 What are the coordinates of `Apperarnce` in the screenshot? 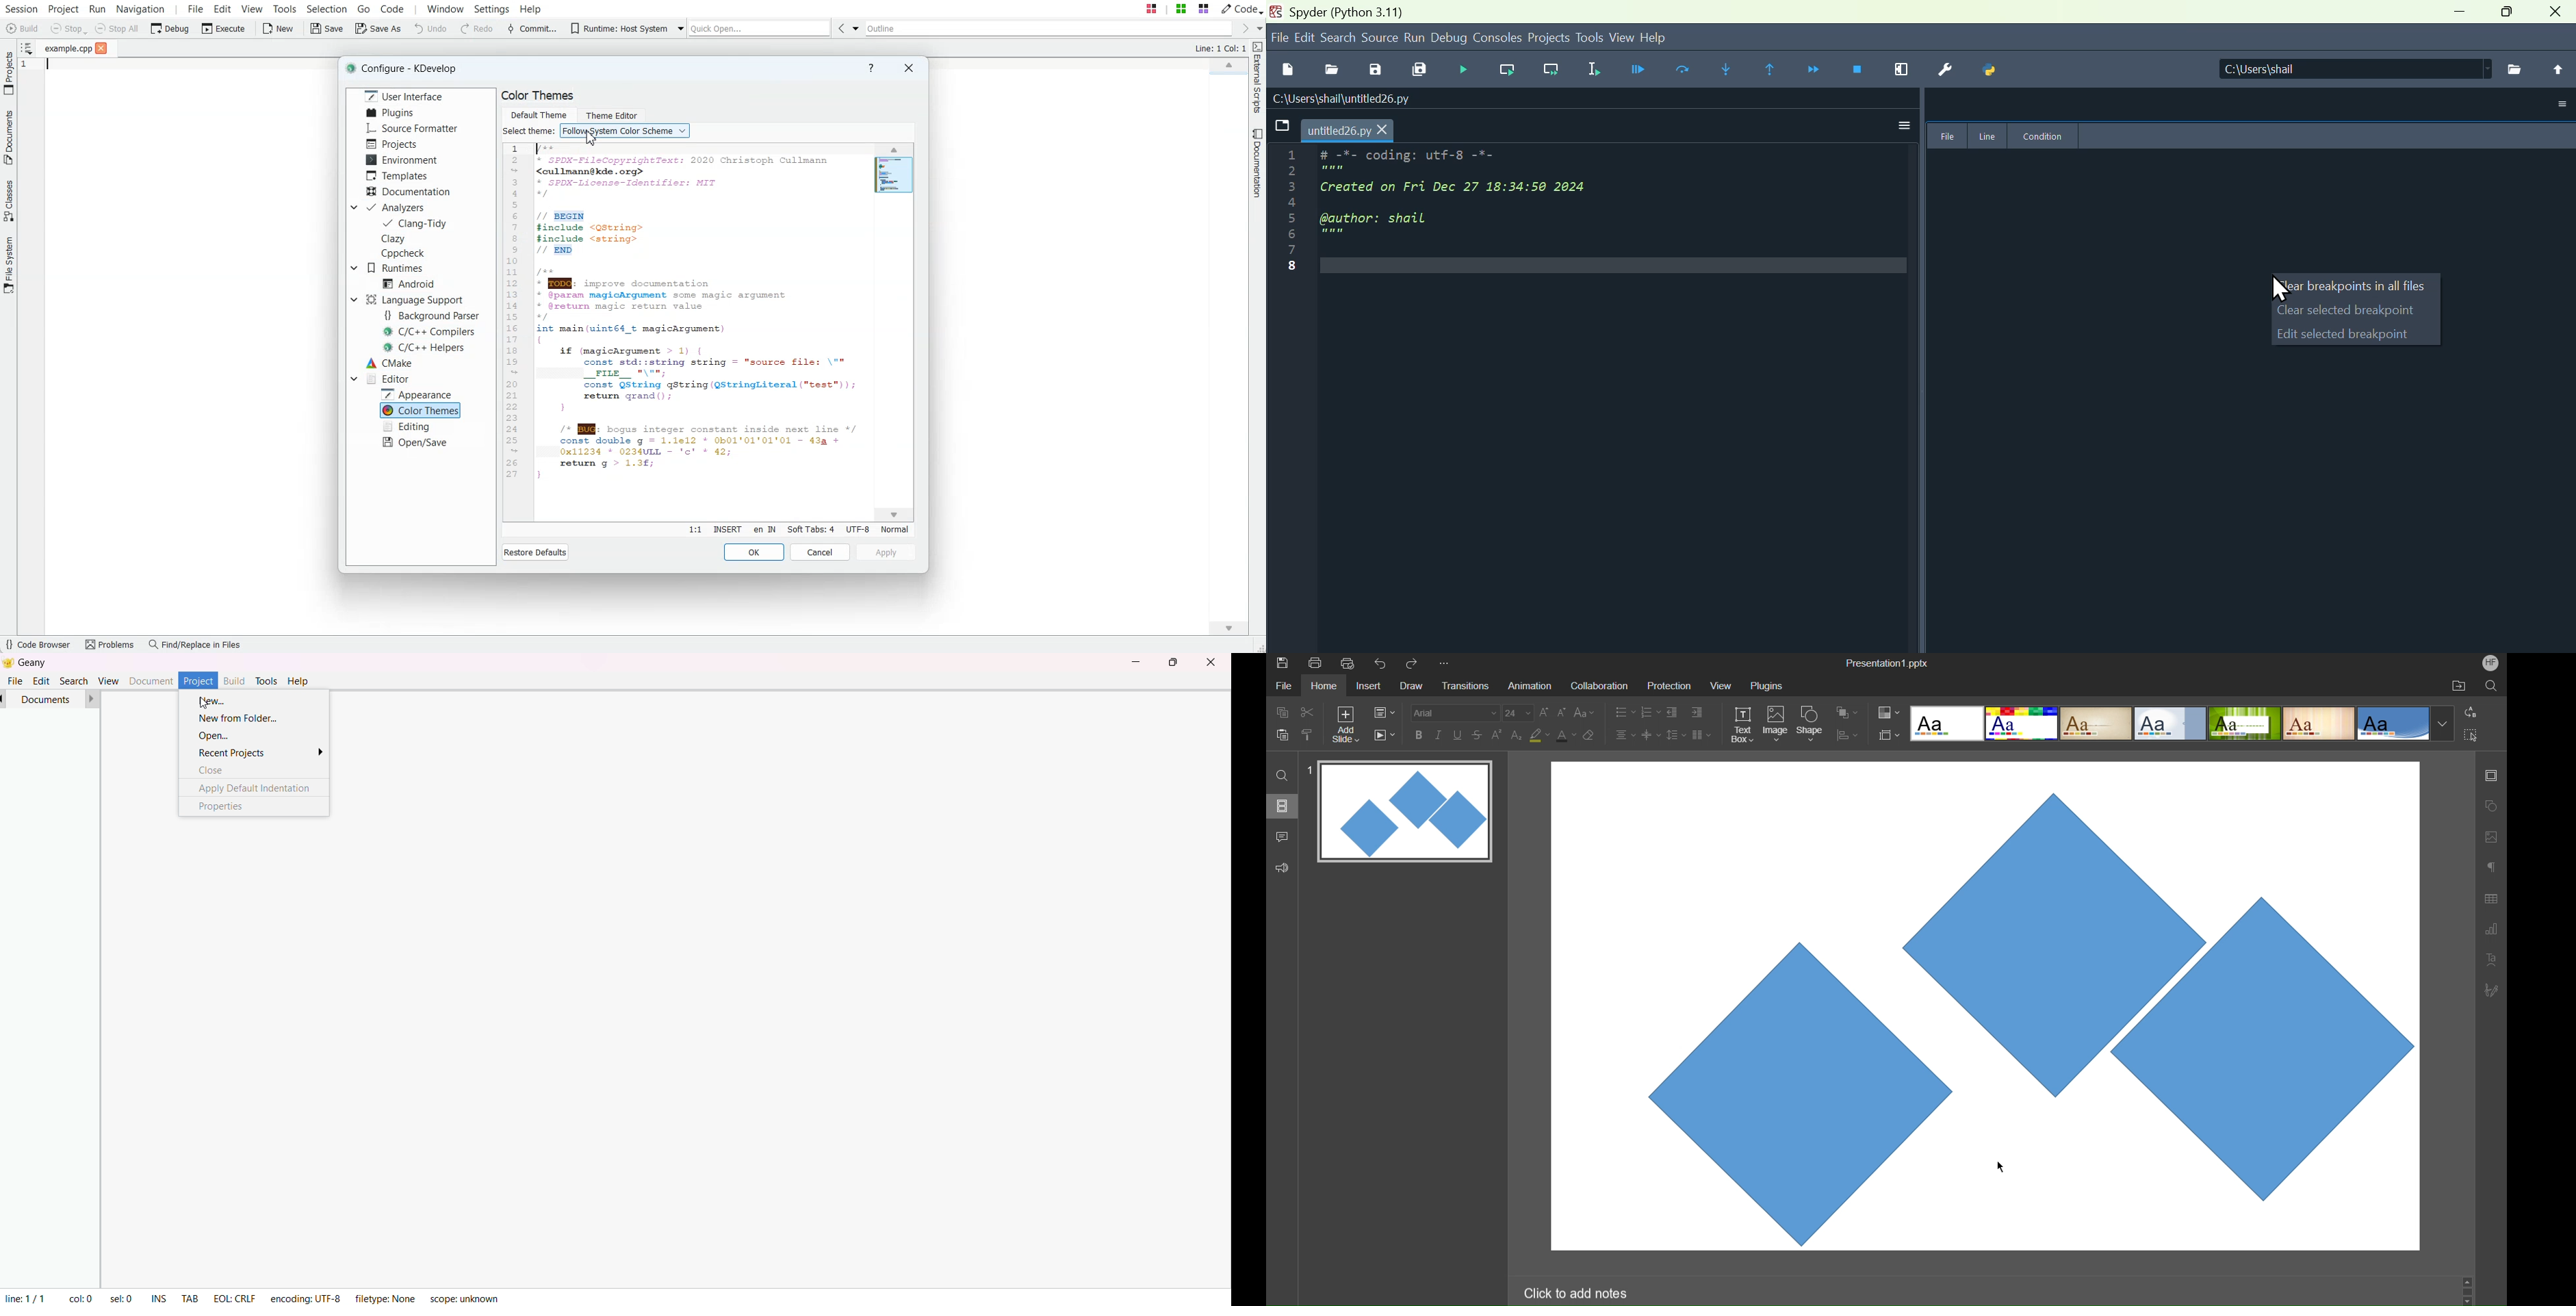 It's located at (419, 394).